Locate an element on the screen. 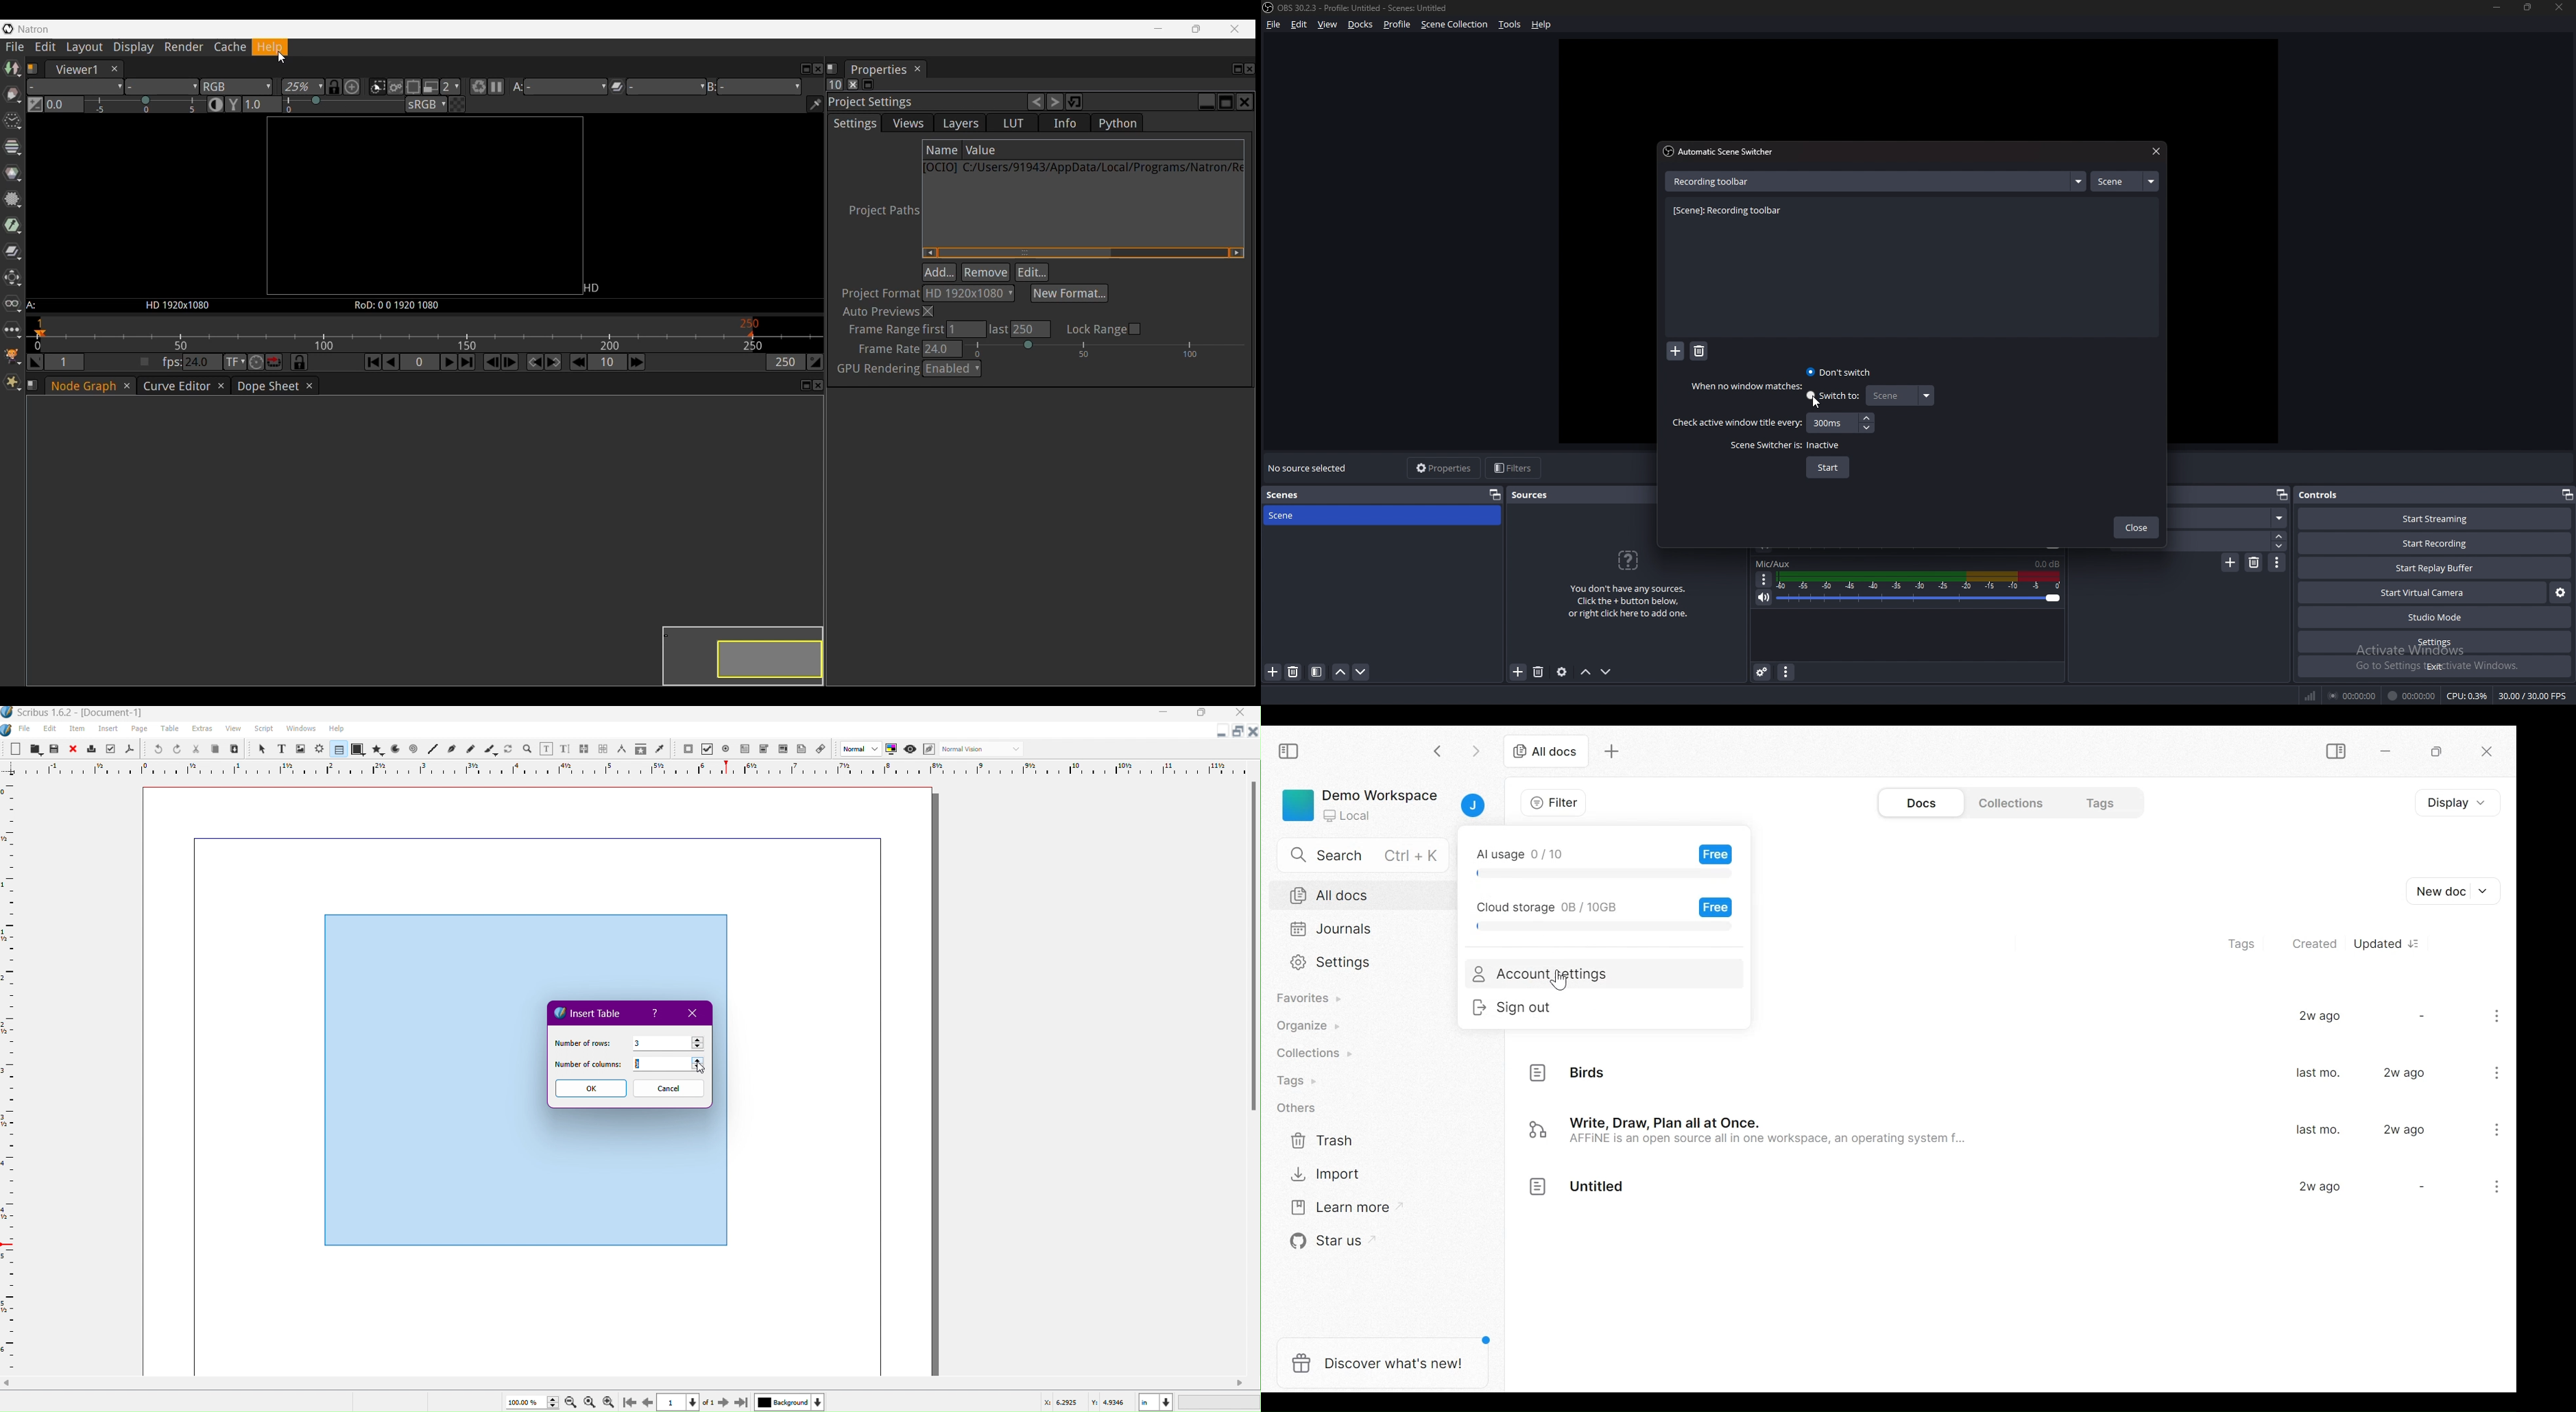 This screenshot has height=1428, width=2576. Layer is located at coordinates (75, 87).